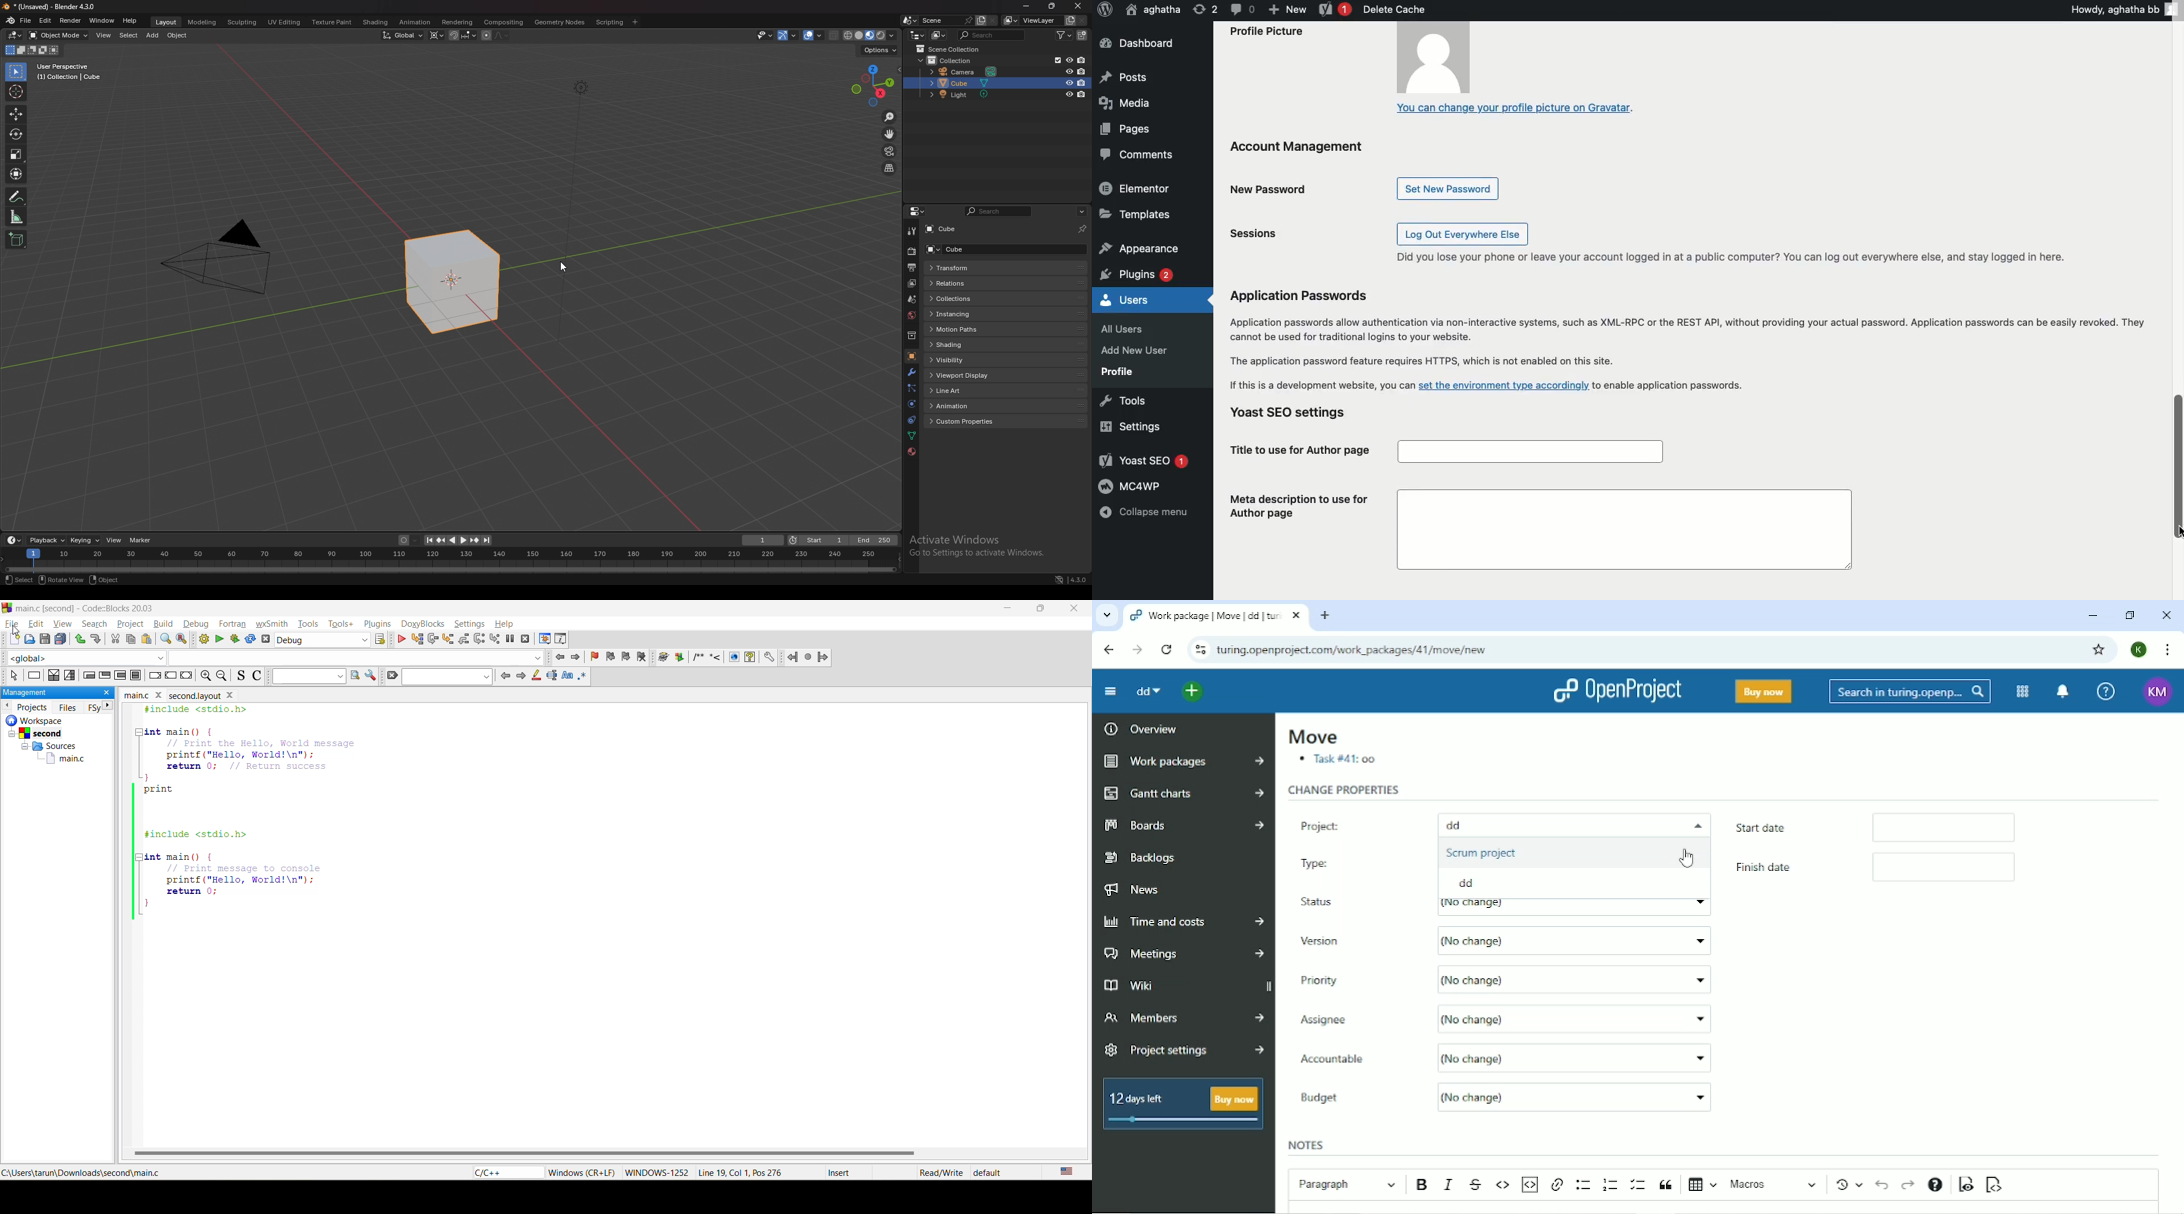 Image resolution: width=2184 pixels, height=1232 pixels. What do you see at coordinates (68, 707) in the screenshot?
I see `files` at bounding box center [68, 707].